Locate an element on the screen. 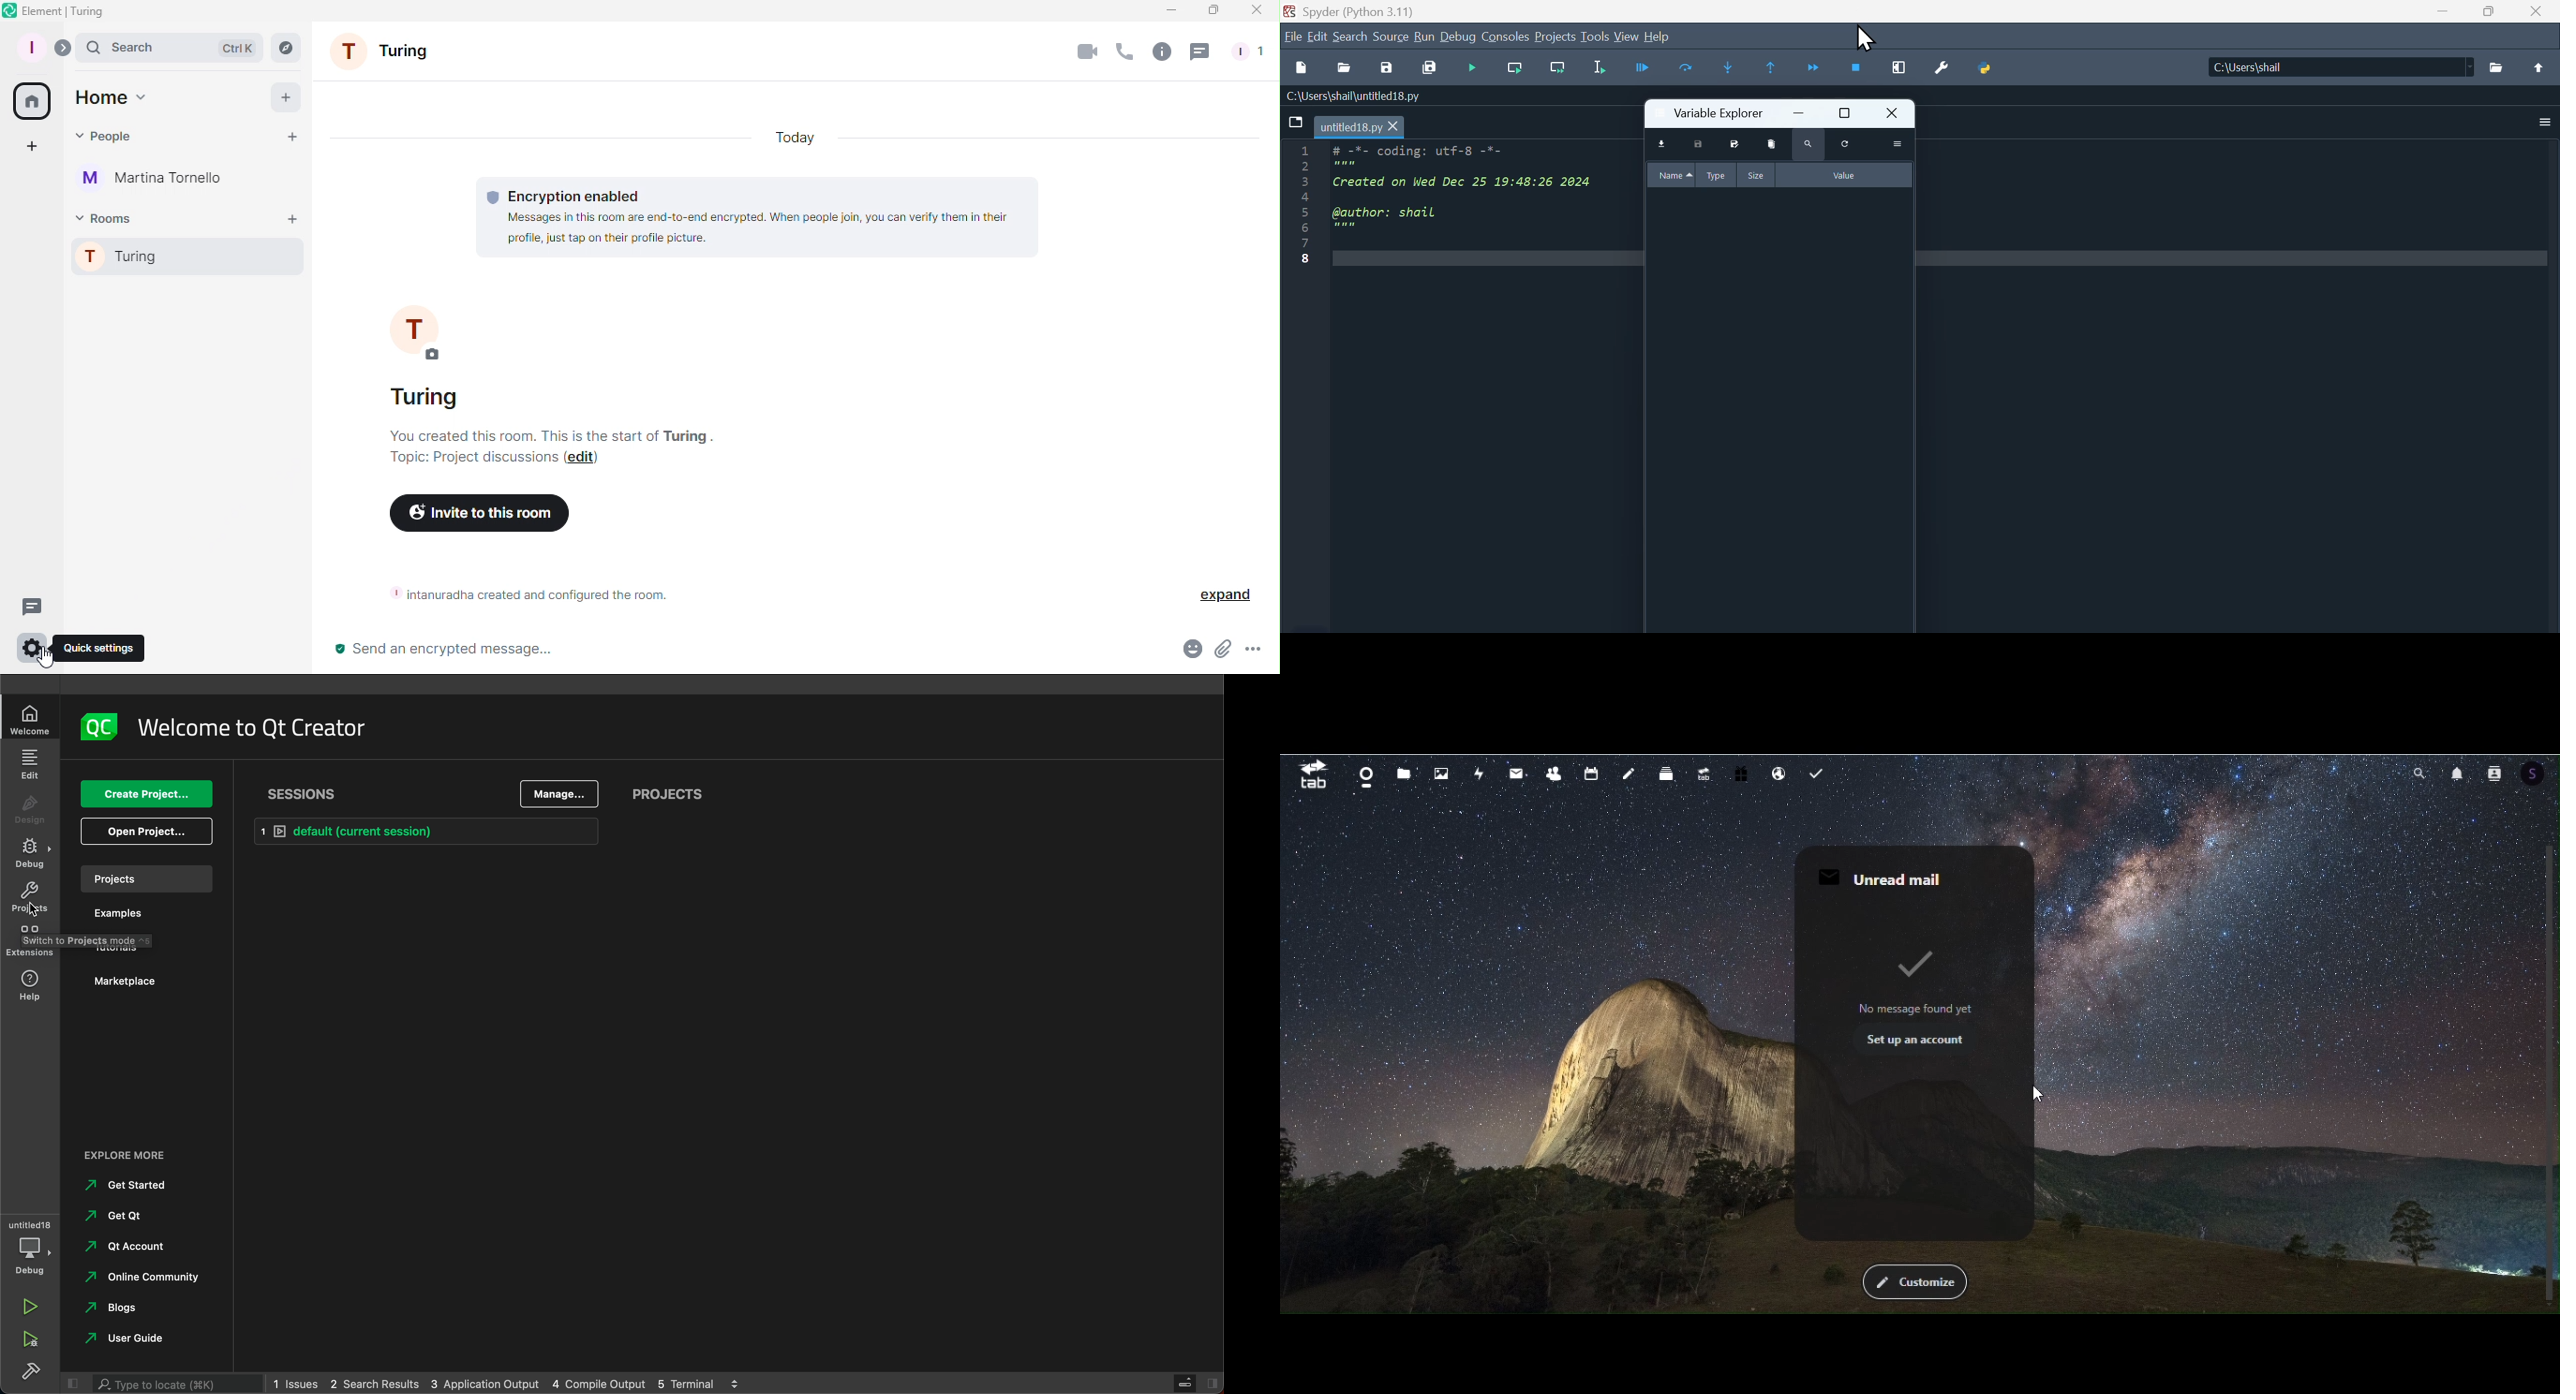  free trail is located at coordinates (1743, 771).